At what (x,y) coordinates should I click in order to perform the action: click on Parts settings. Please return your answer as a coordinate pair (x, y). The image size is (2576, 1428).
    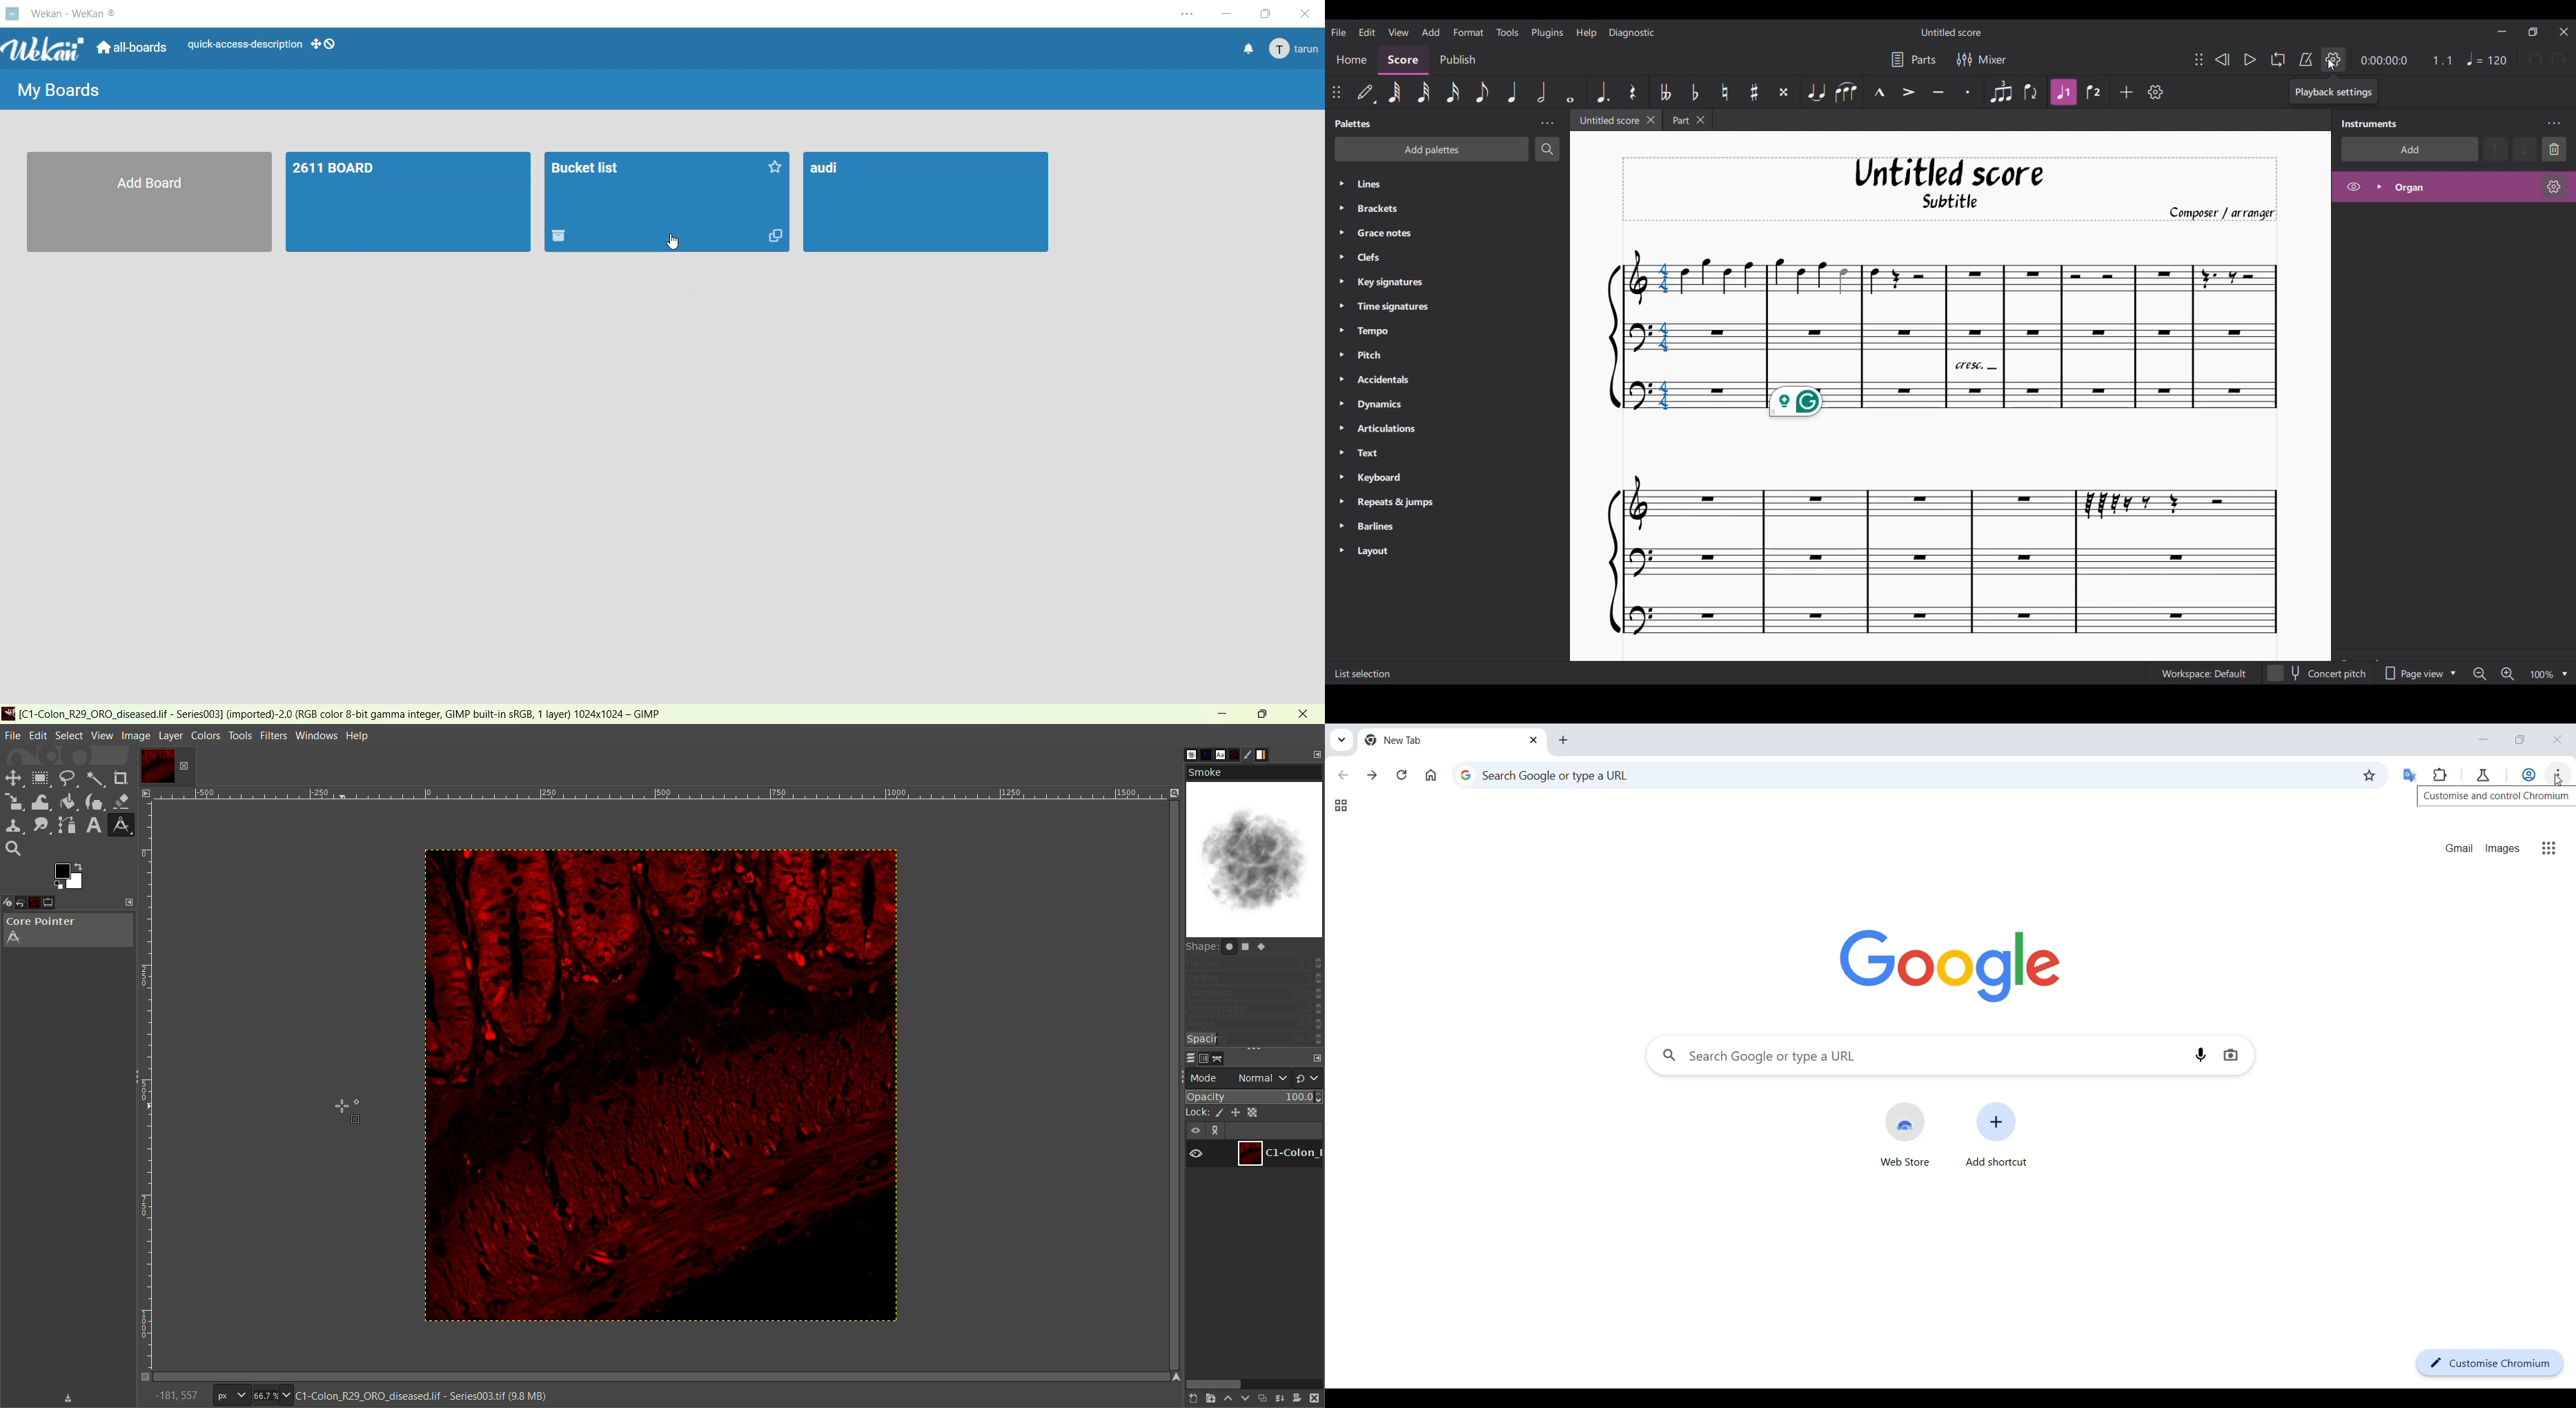
    Looking at the image, I should click on (1914, 59).